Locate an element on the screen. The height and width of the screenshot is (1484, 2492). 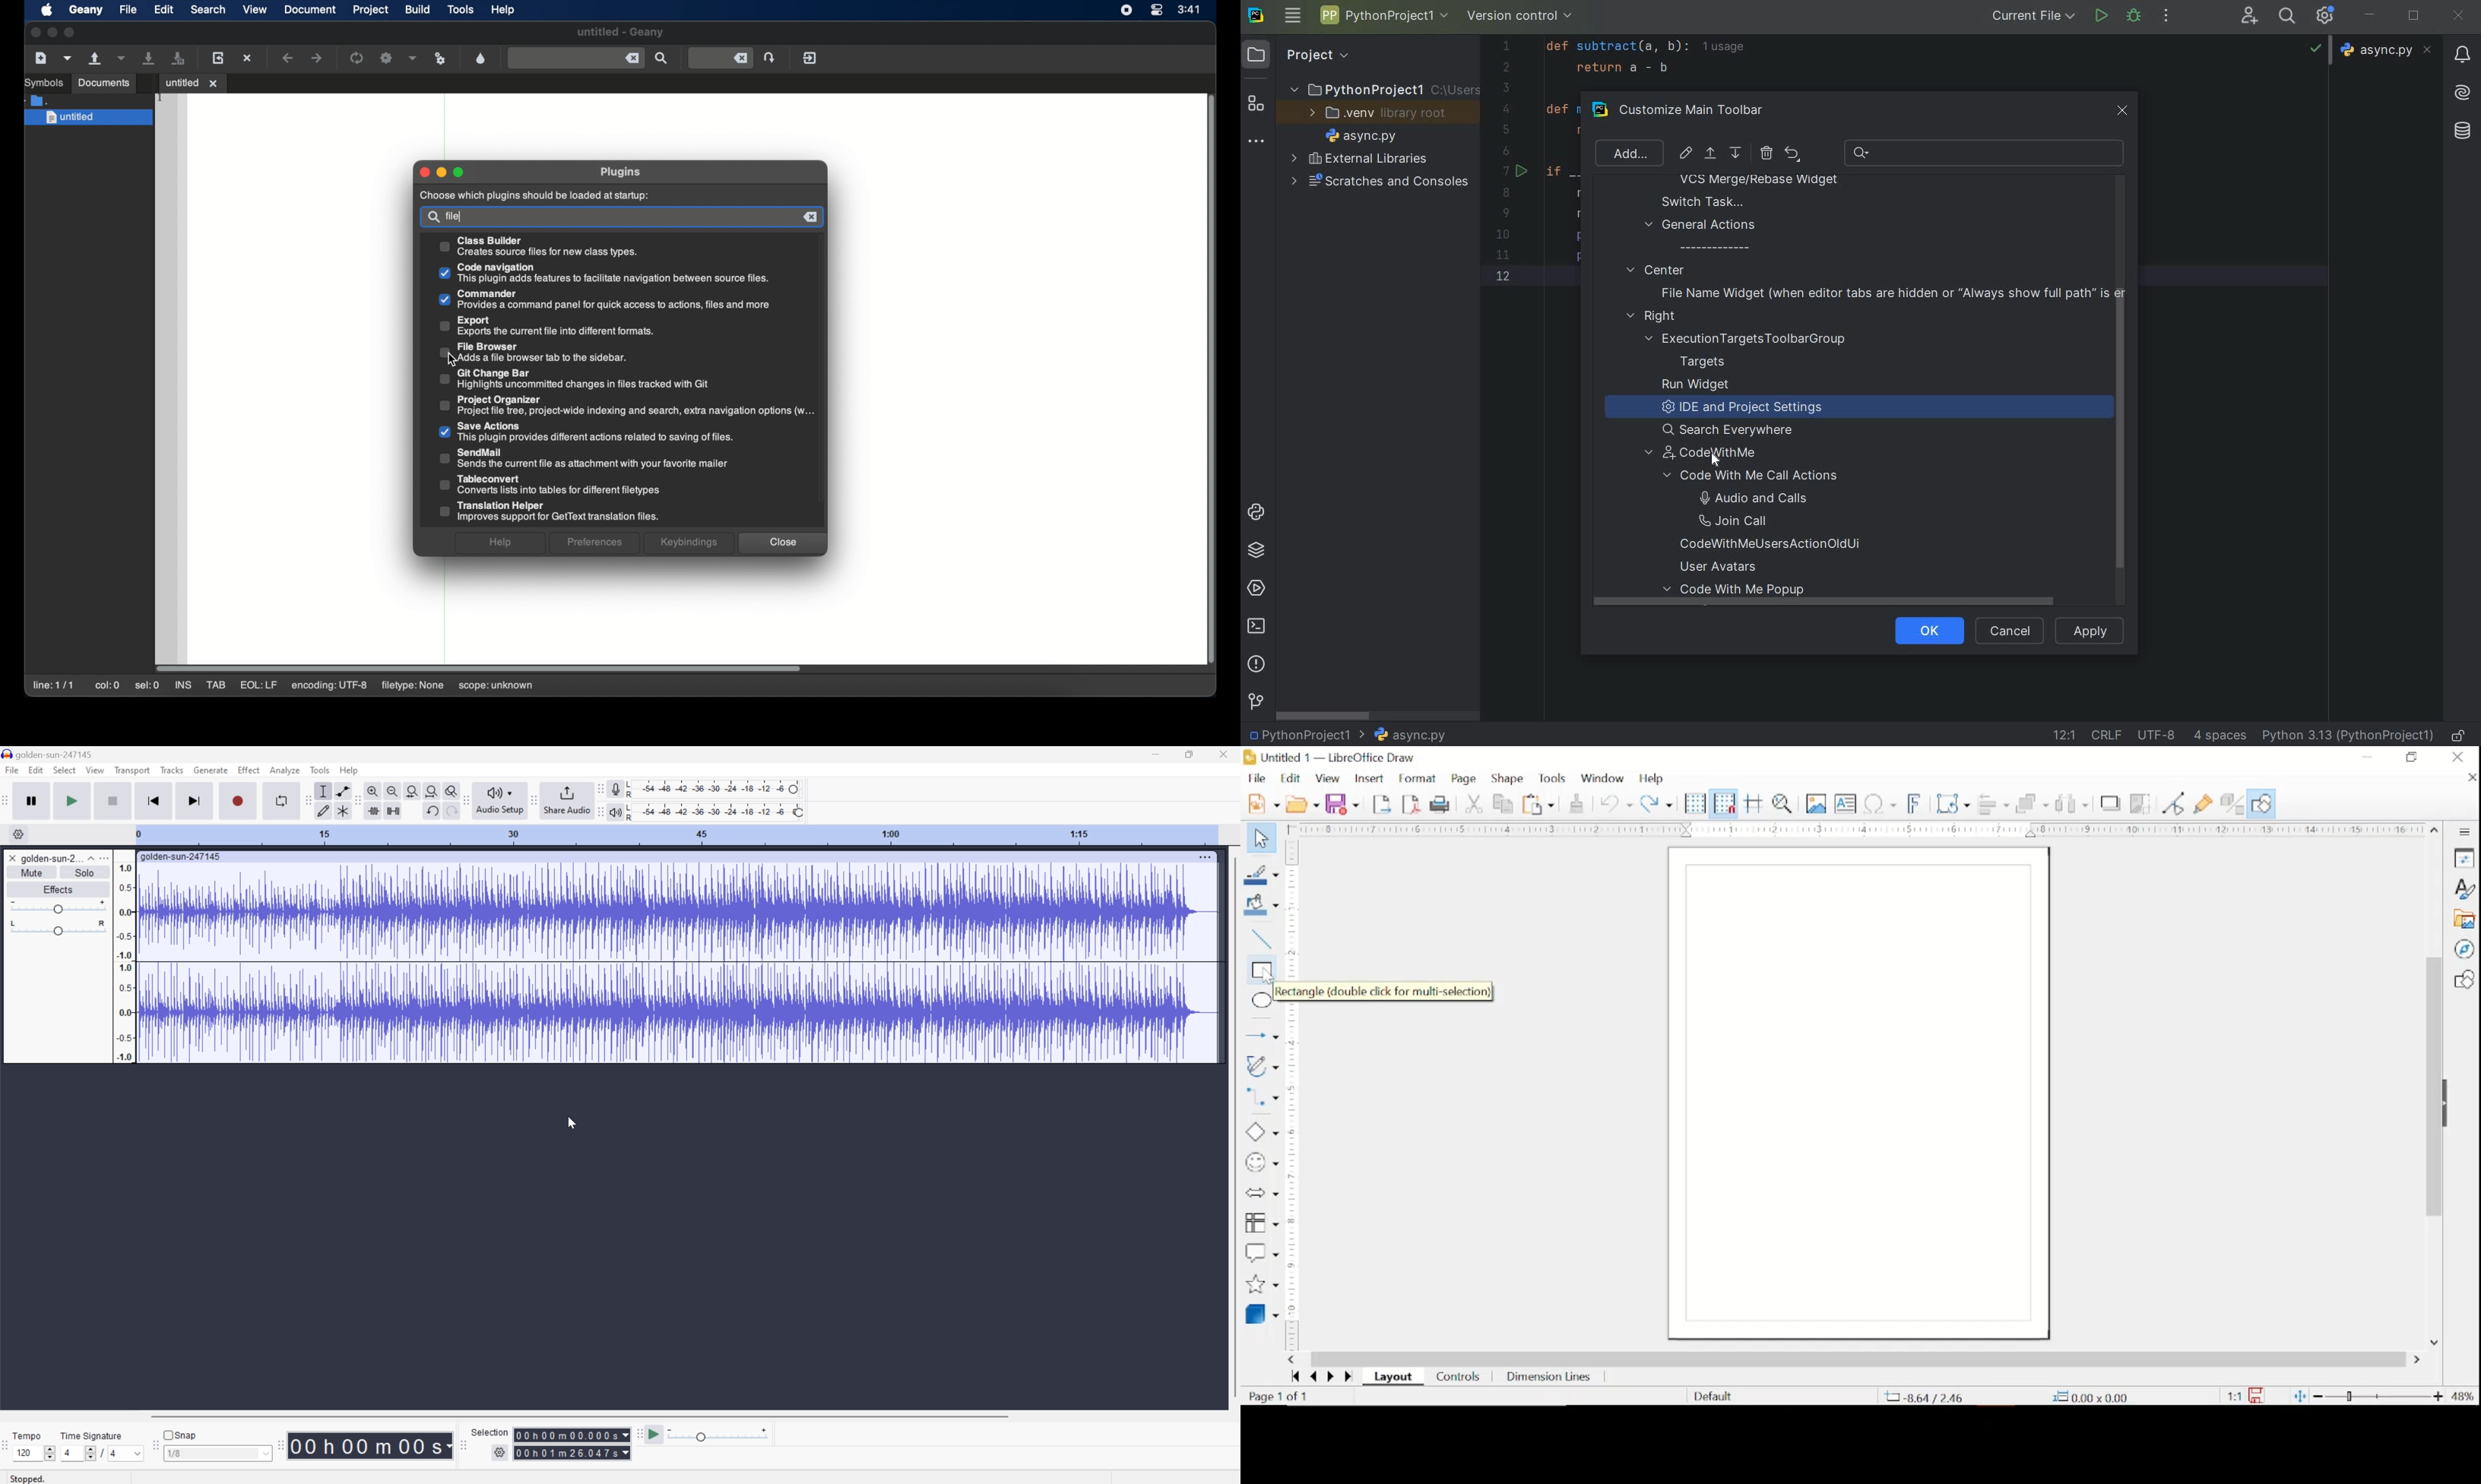
Play at speed is located at coordinates (655, 1435).